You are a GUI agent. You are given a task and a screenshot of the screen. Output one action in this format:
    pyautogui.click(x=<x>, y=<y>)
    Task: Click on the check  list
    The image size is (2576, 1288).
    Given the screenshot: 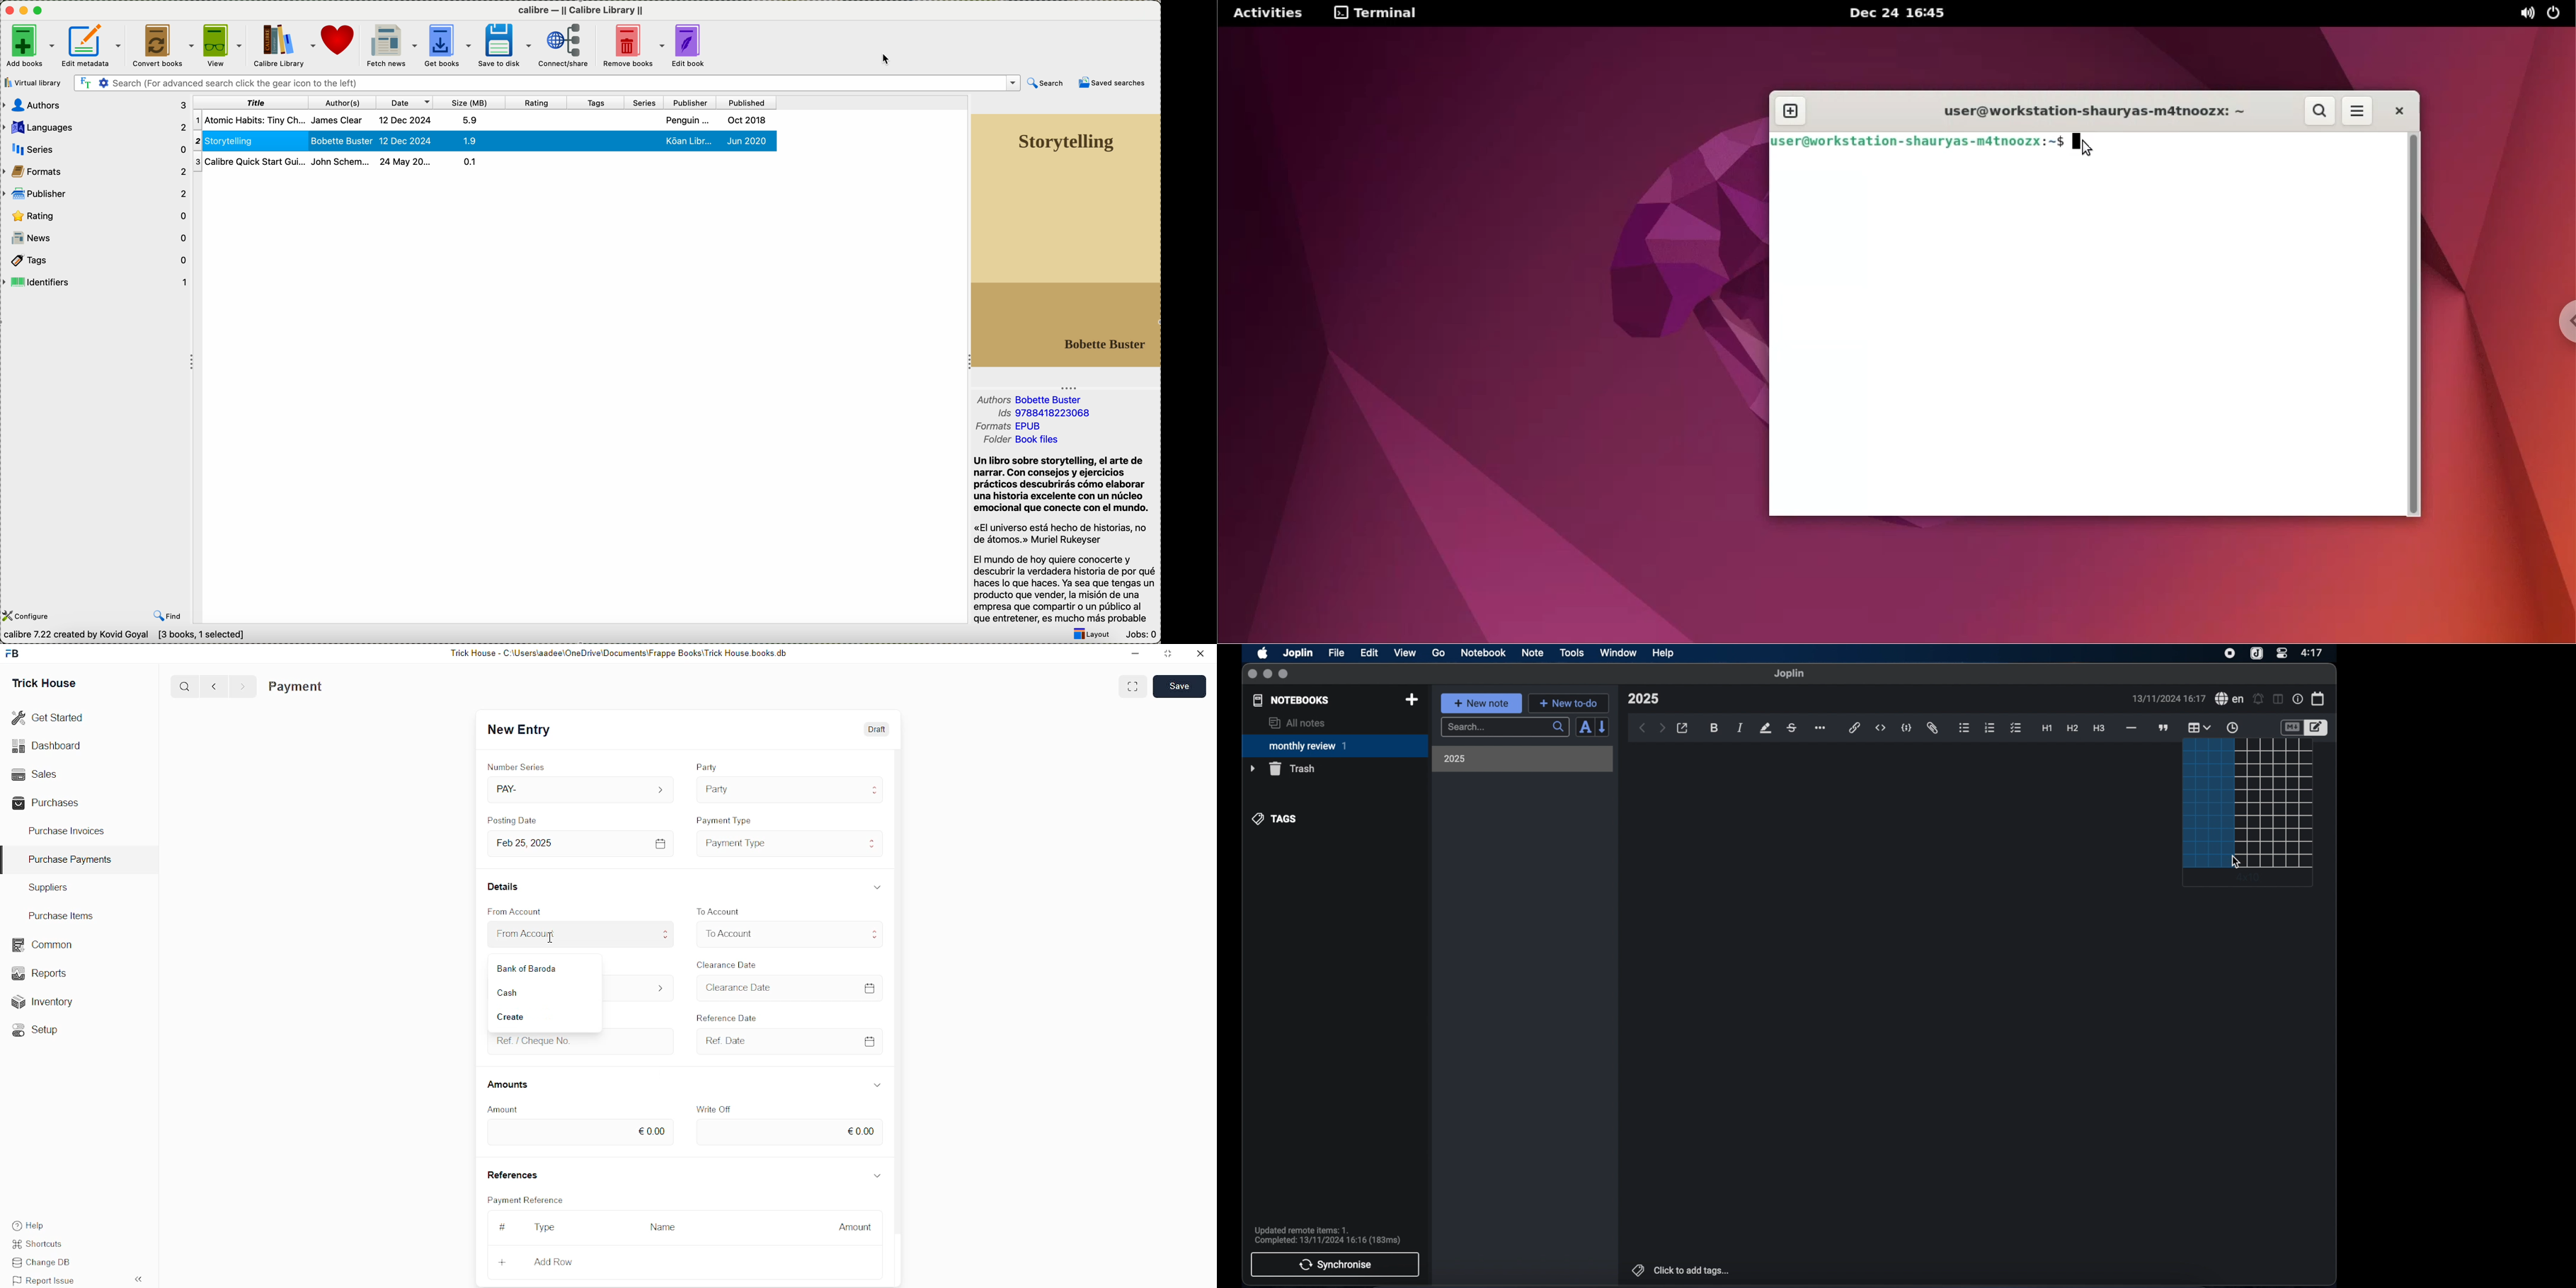 What is the action you would take?
    pyautogui.click(x=2016, y=729)
    